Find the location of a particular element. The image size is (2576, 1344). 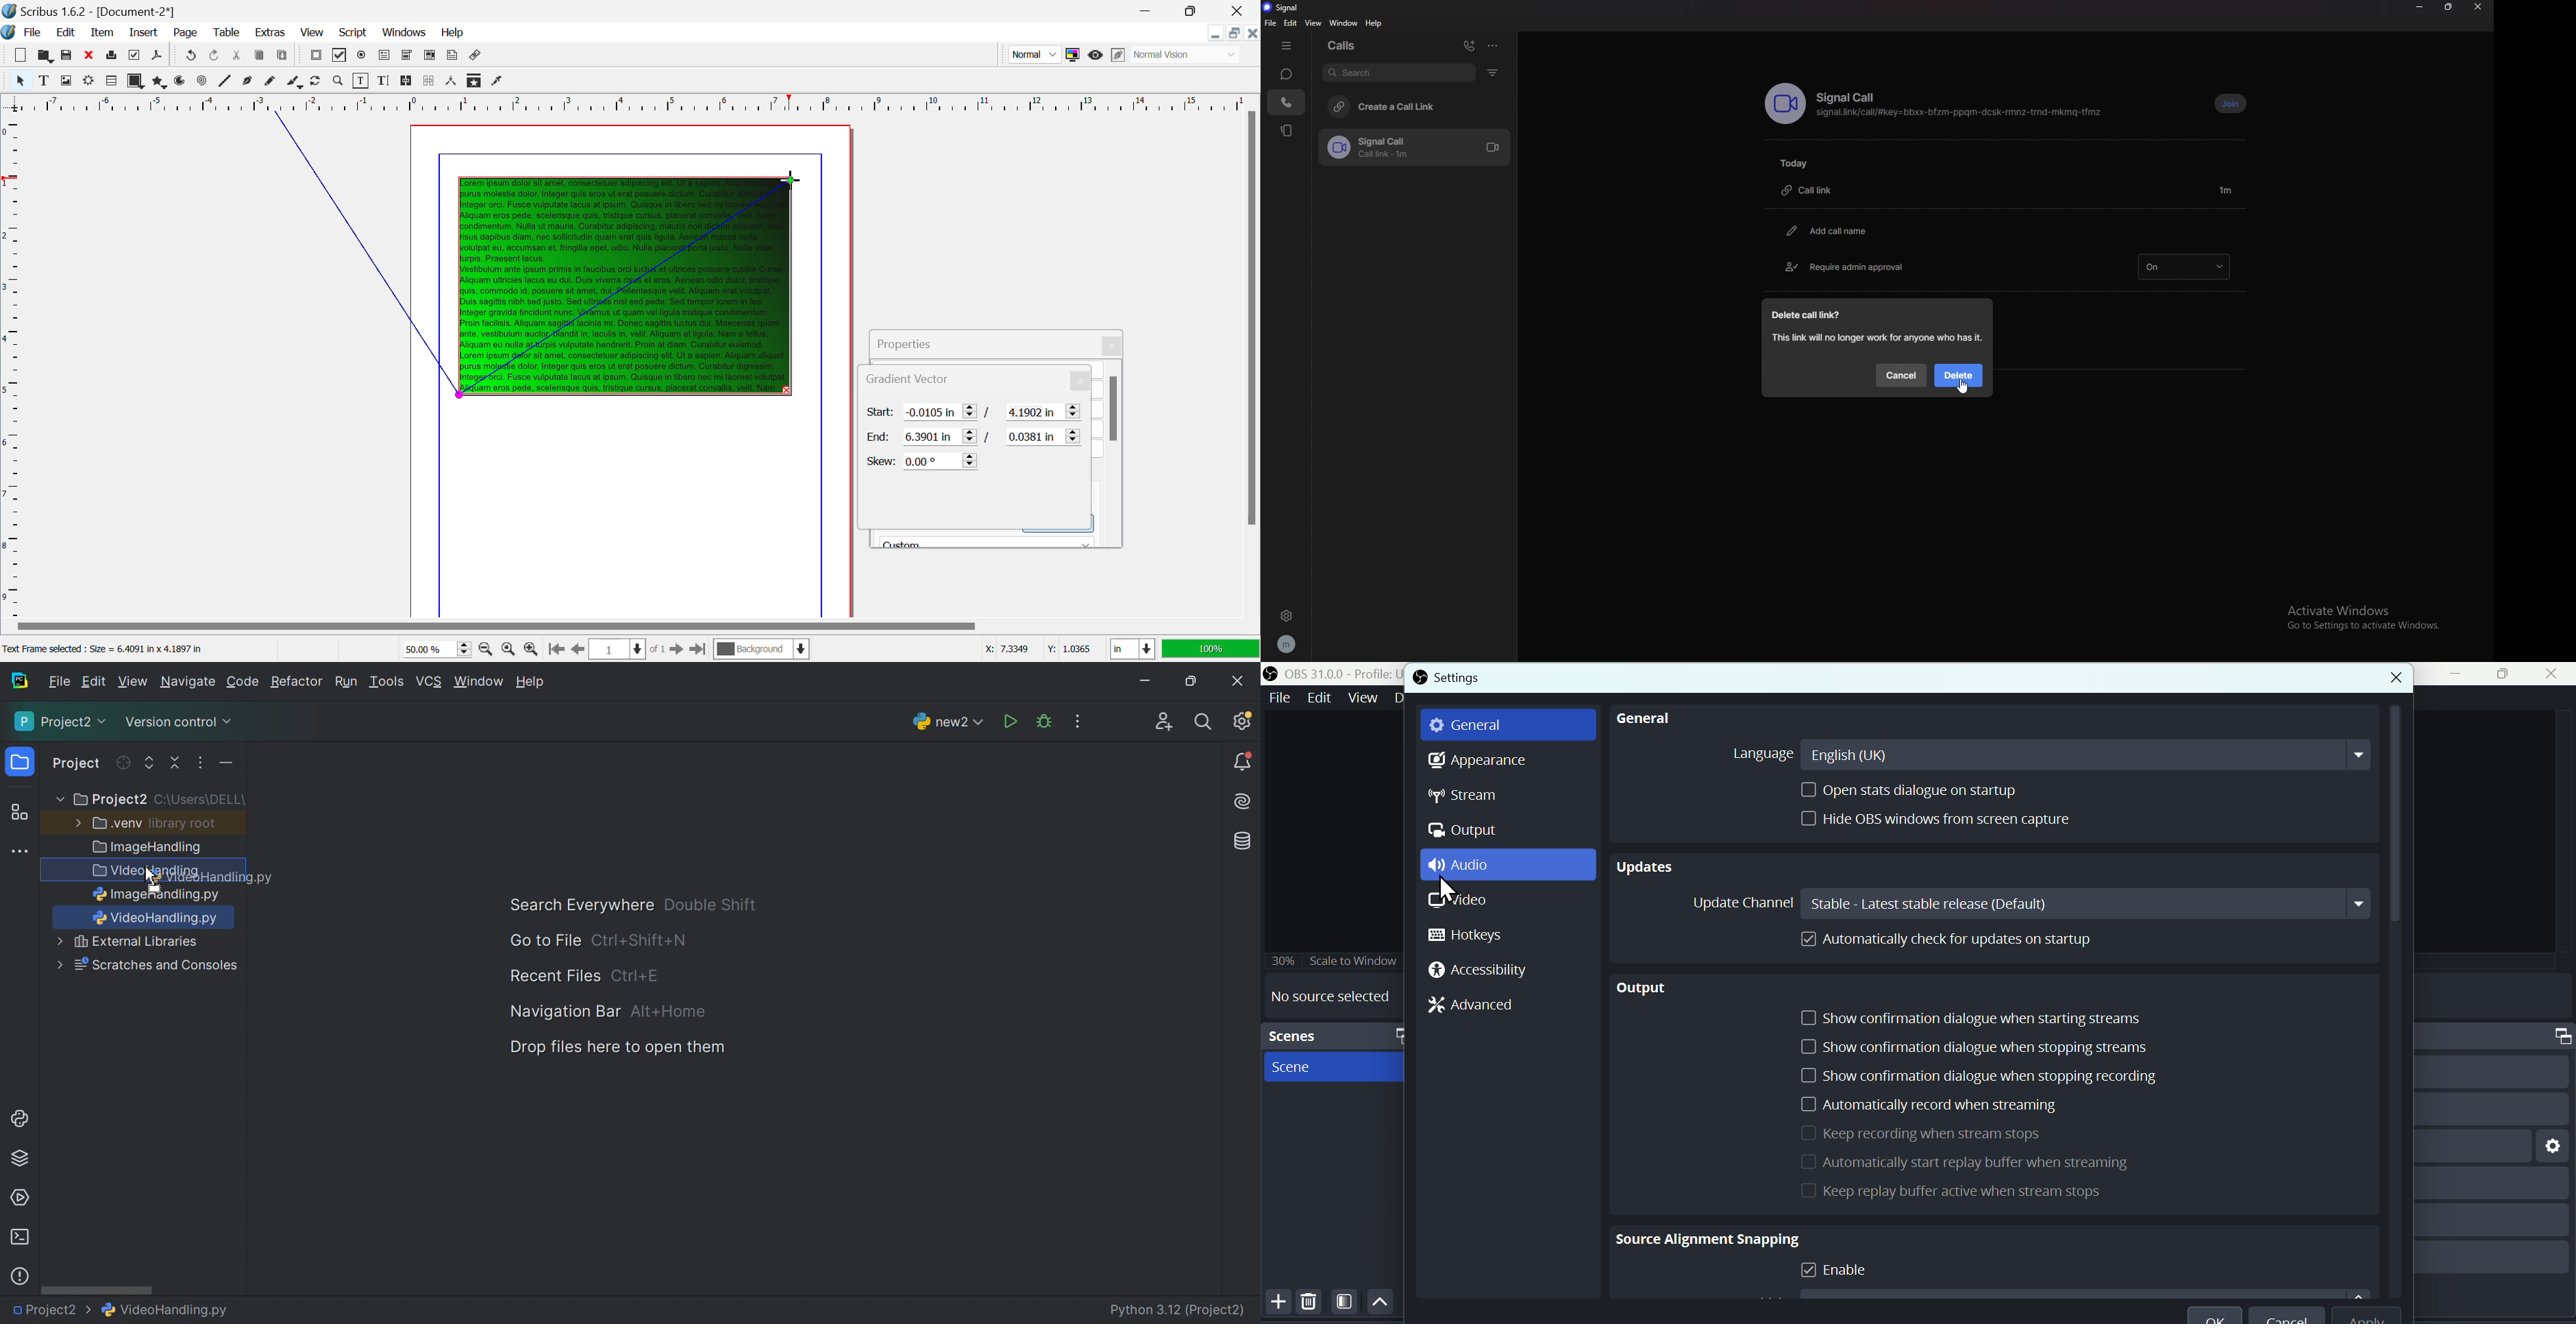

OBS logo is located at coordinates (1272, 673).